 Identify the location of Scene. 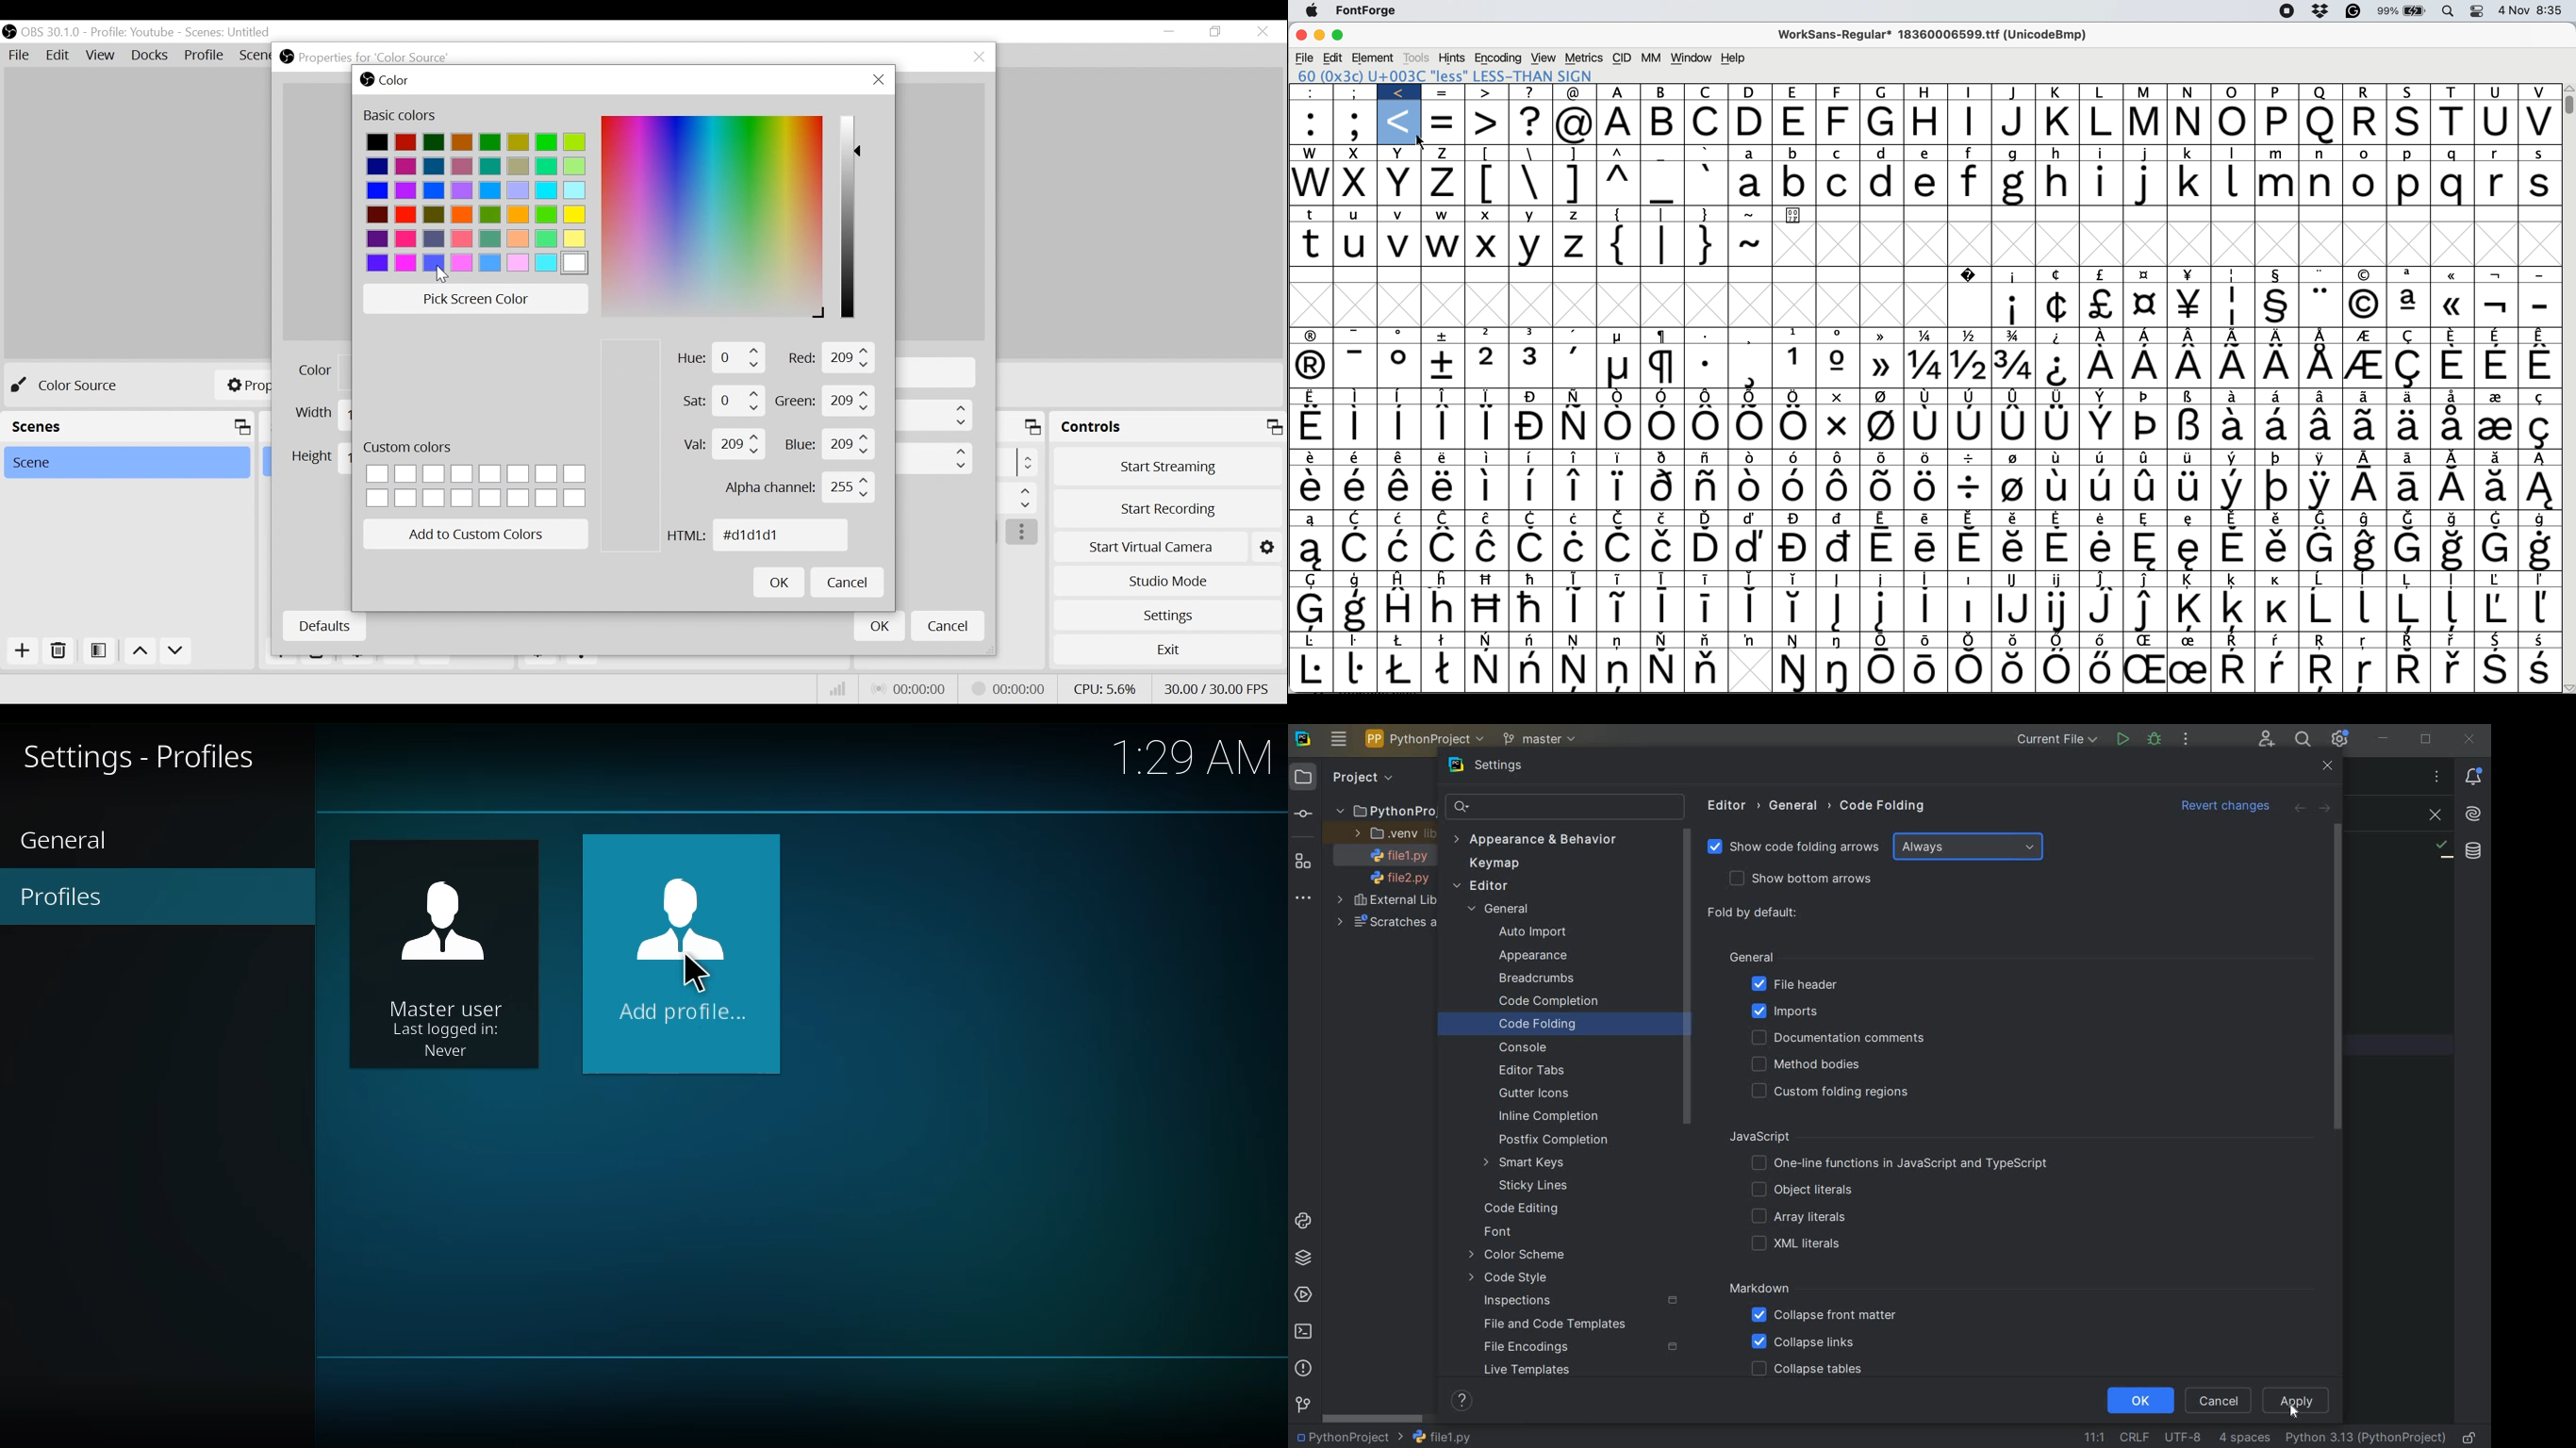
(125, 463).